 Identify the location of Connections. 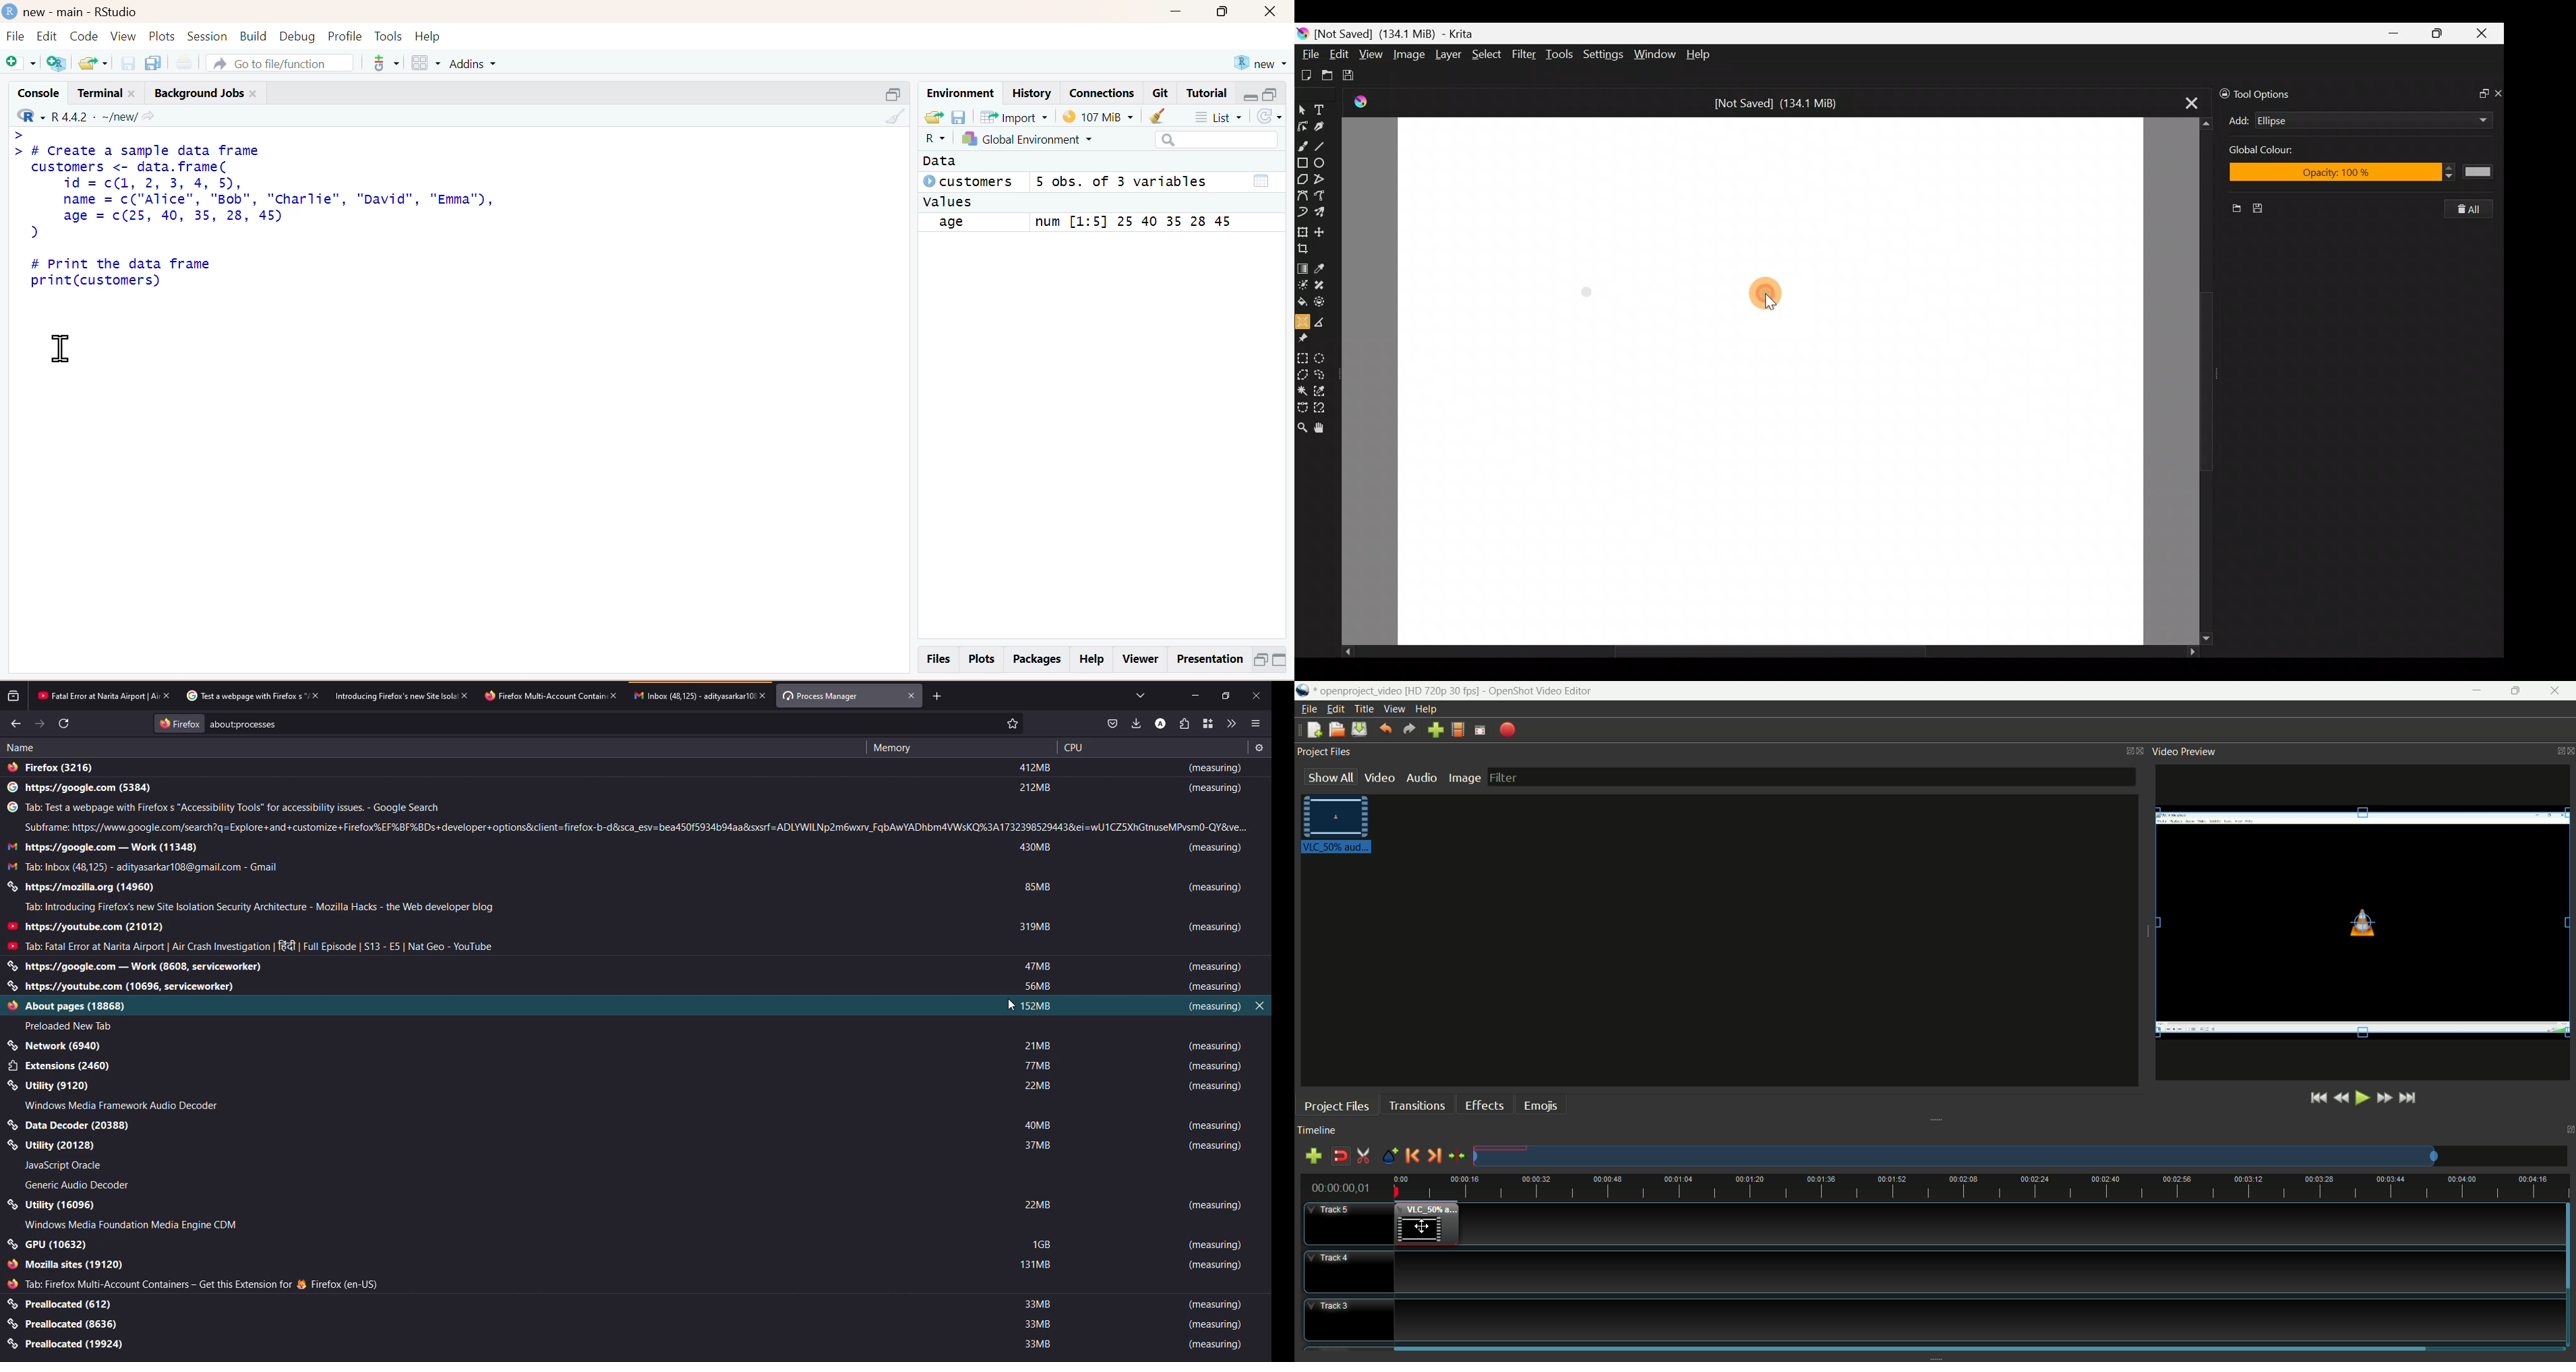
(1101, 92).